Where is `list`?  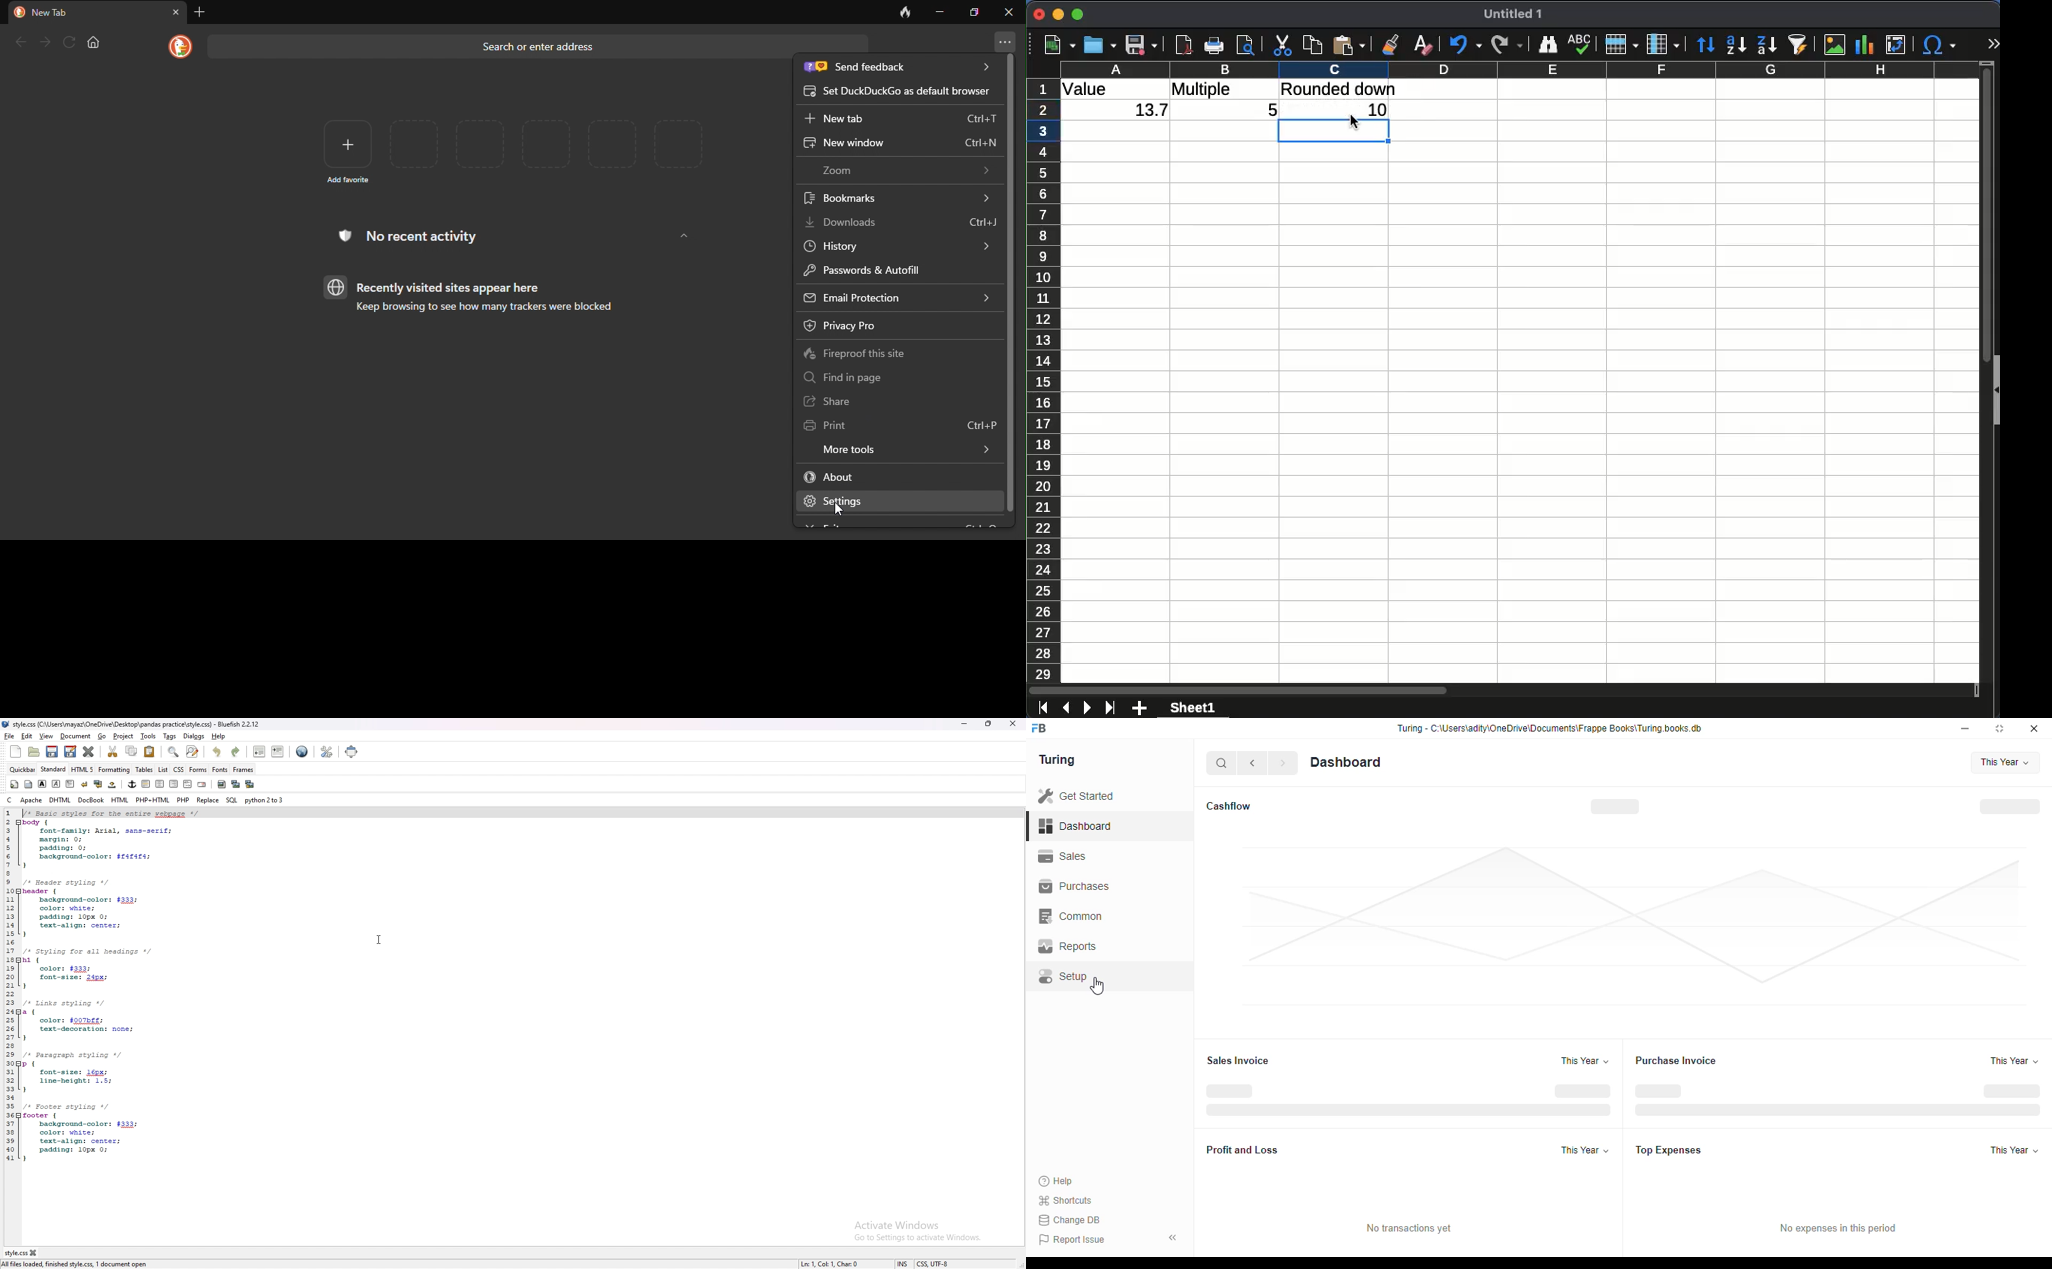
list is located at coordinates (164, 770).